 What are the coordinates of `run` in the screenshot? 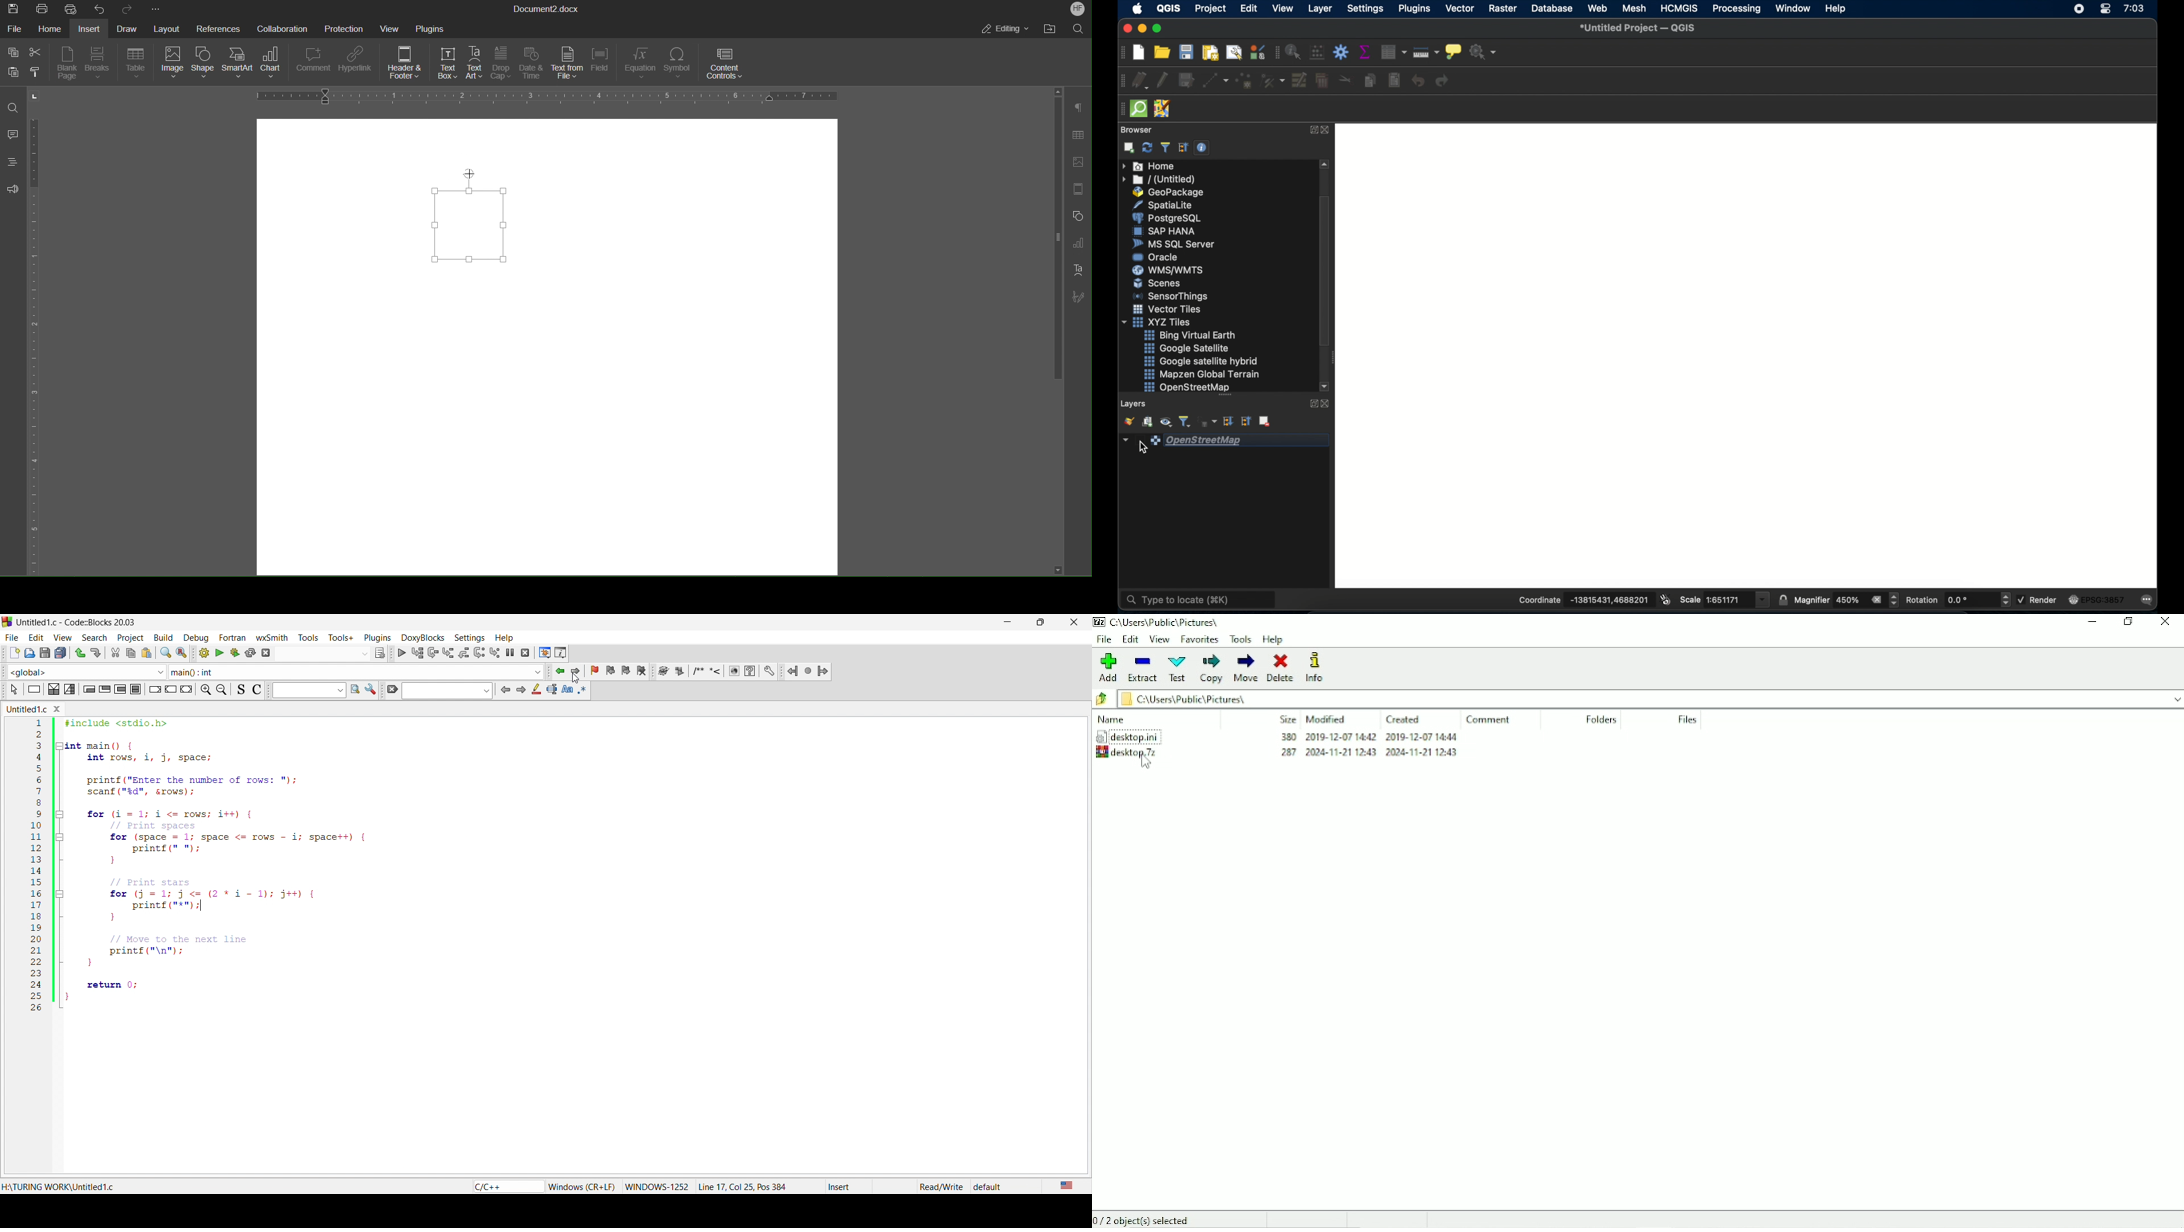 It's located at (217, 652).